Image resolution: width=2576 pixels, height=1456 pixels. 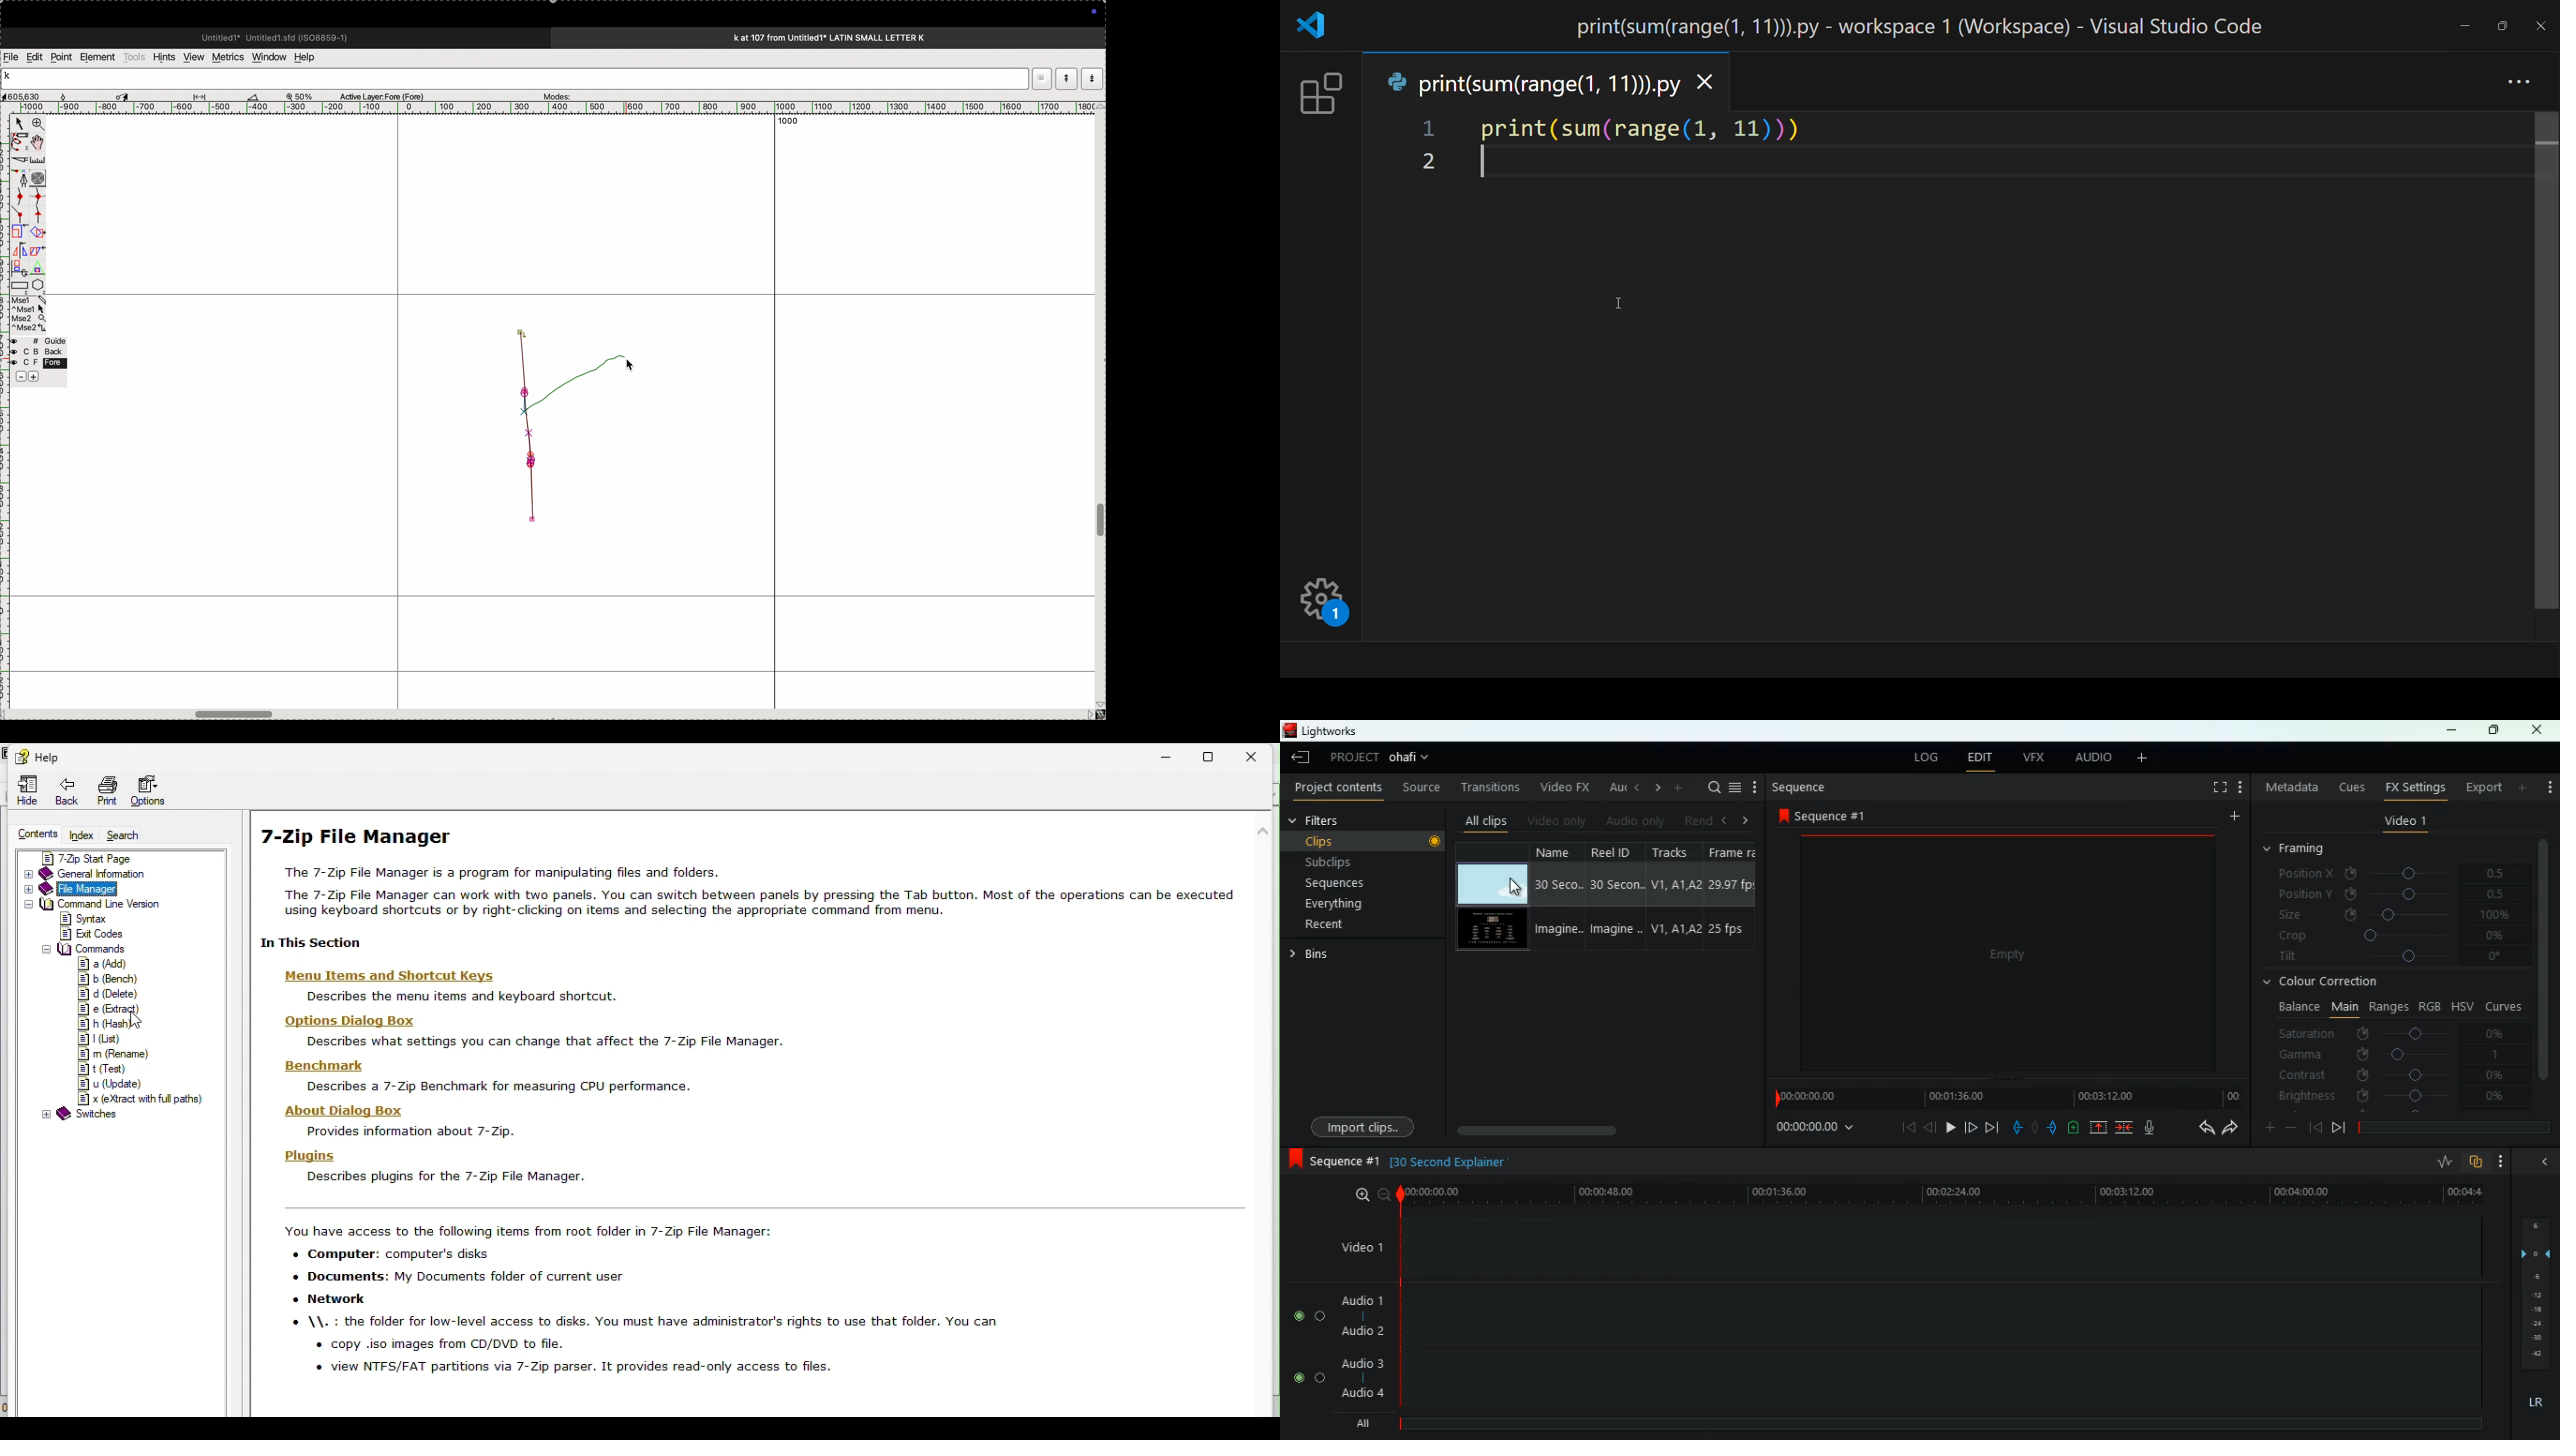 I want to click on 7 zip start page, so click(x=104, y=857).